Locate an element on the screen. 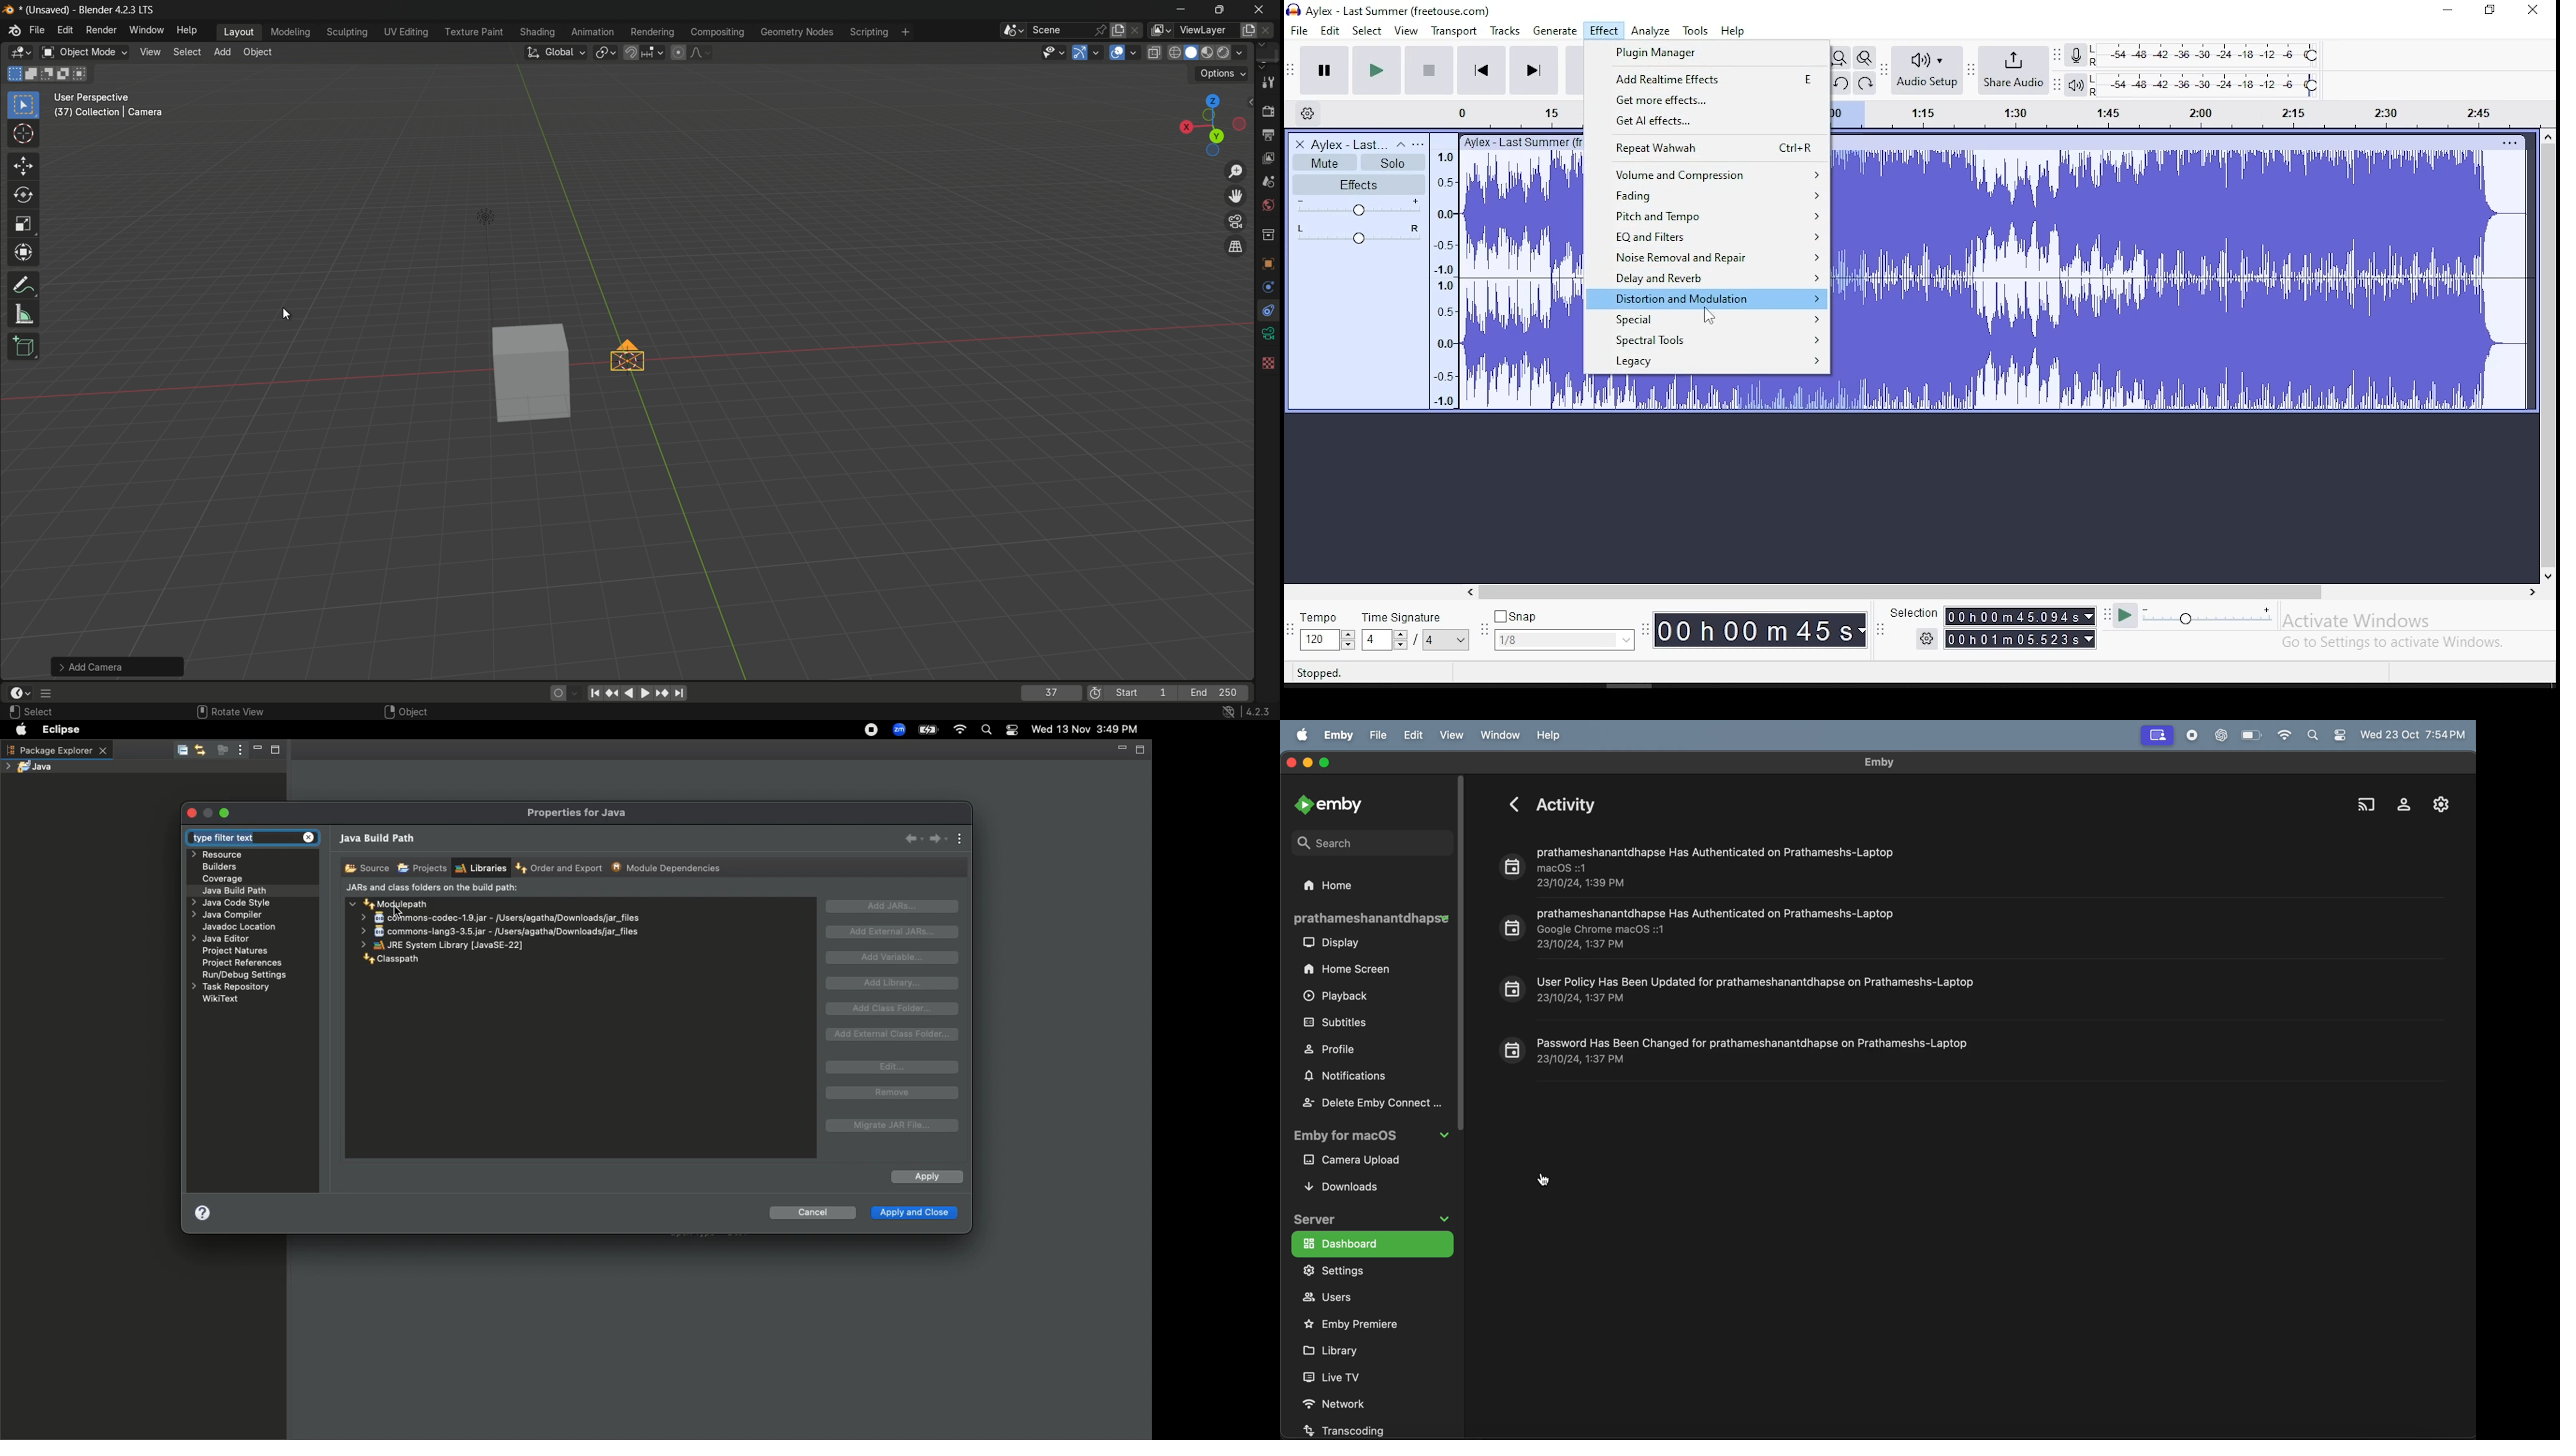 This screenshot has width=2576, height=1456. cube is located at coordinates (525, 375).